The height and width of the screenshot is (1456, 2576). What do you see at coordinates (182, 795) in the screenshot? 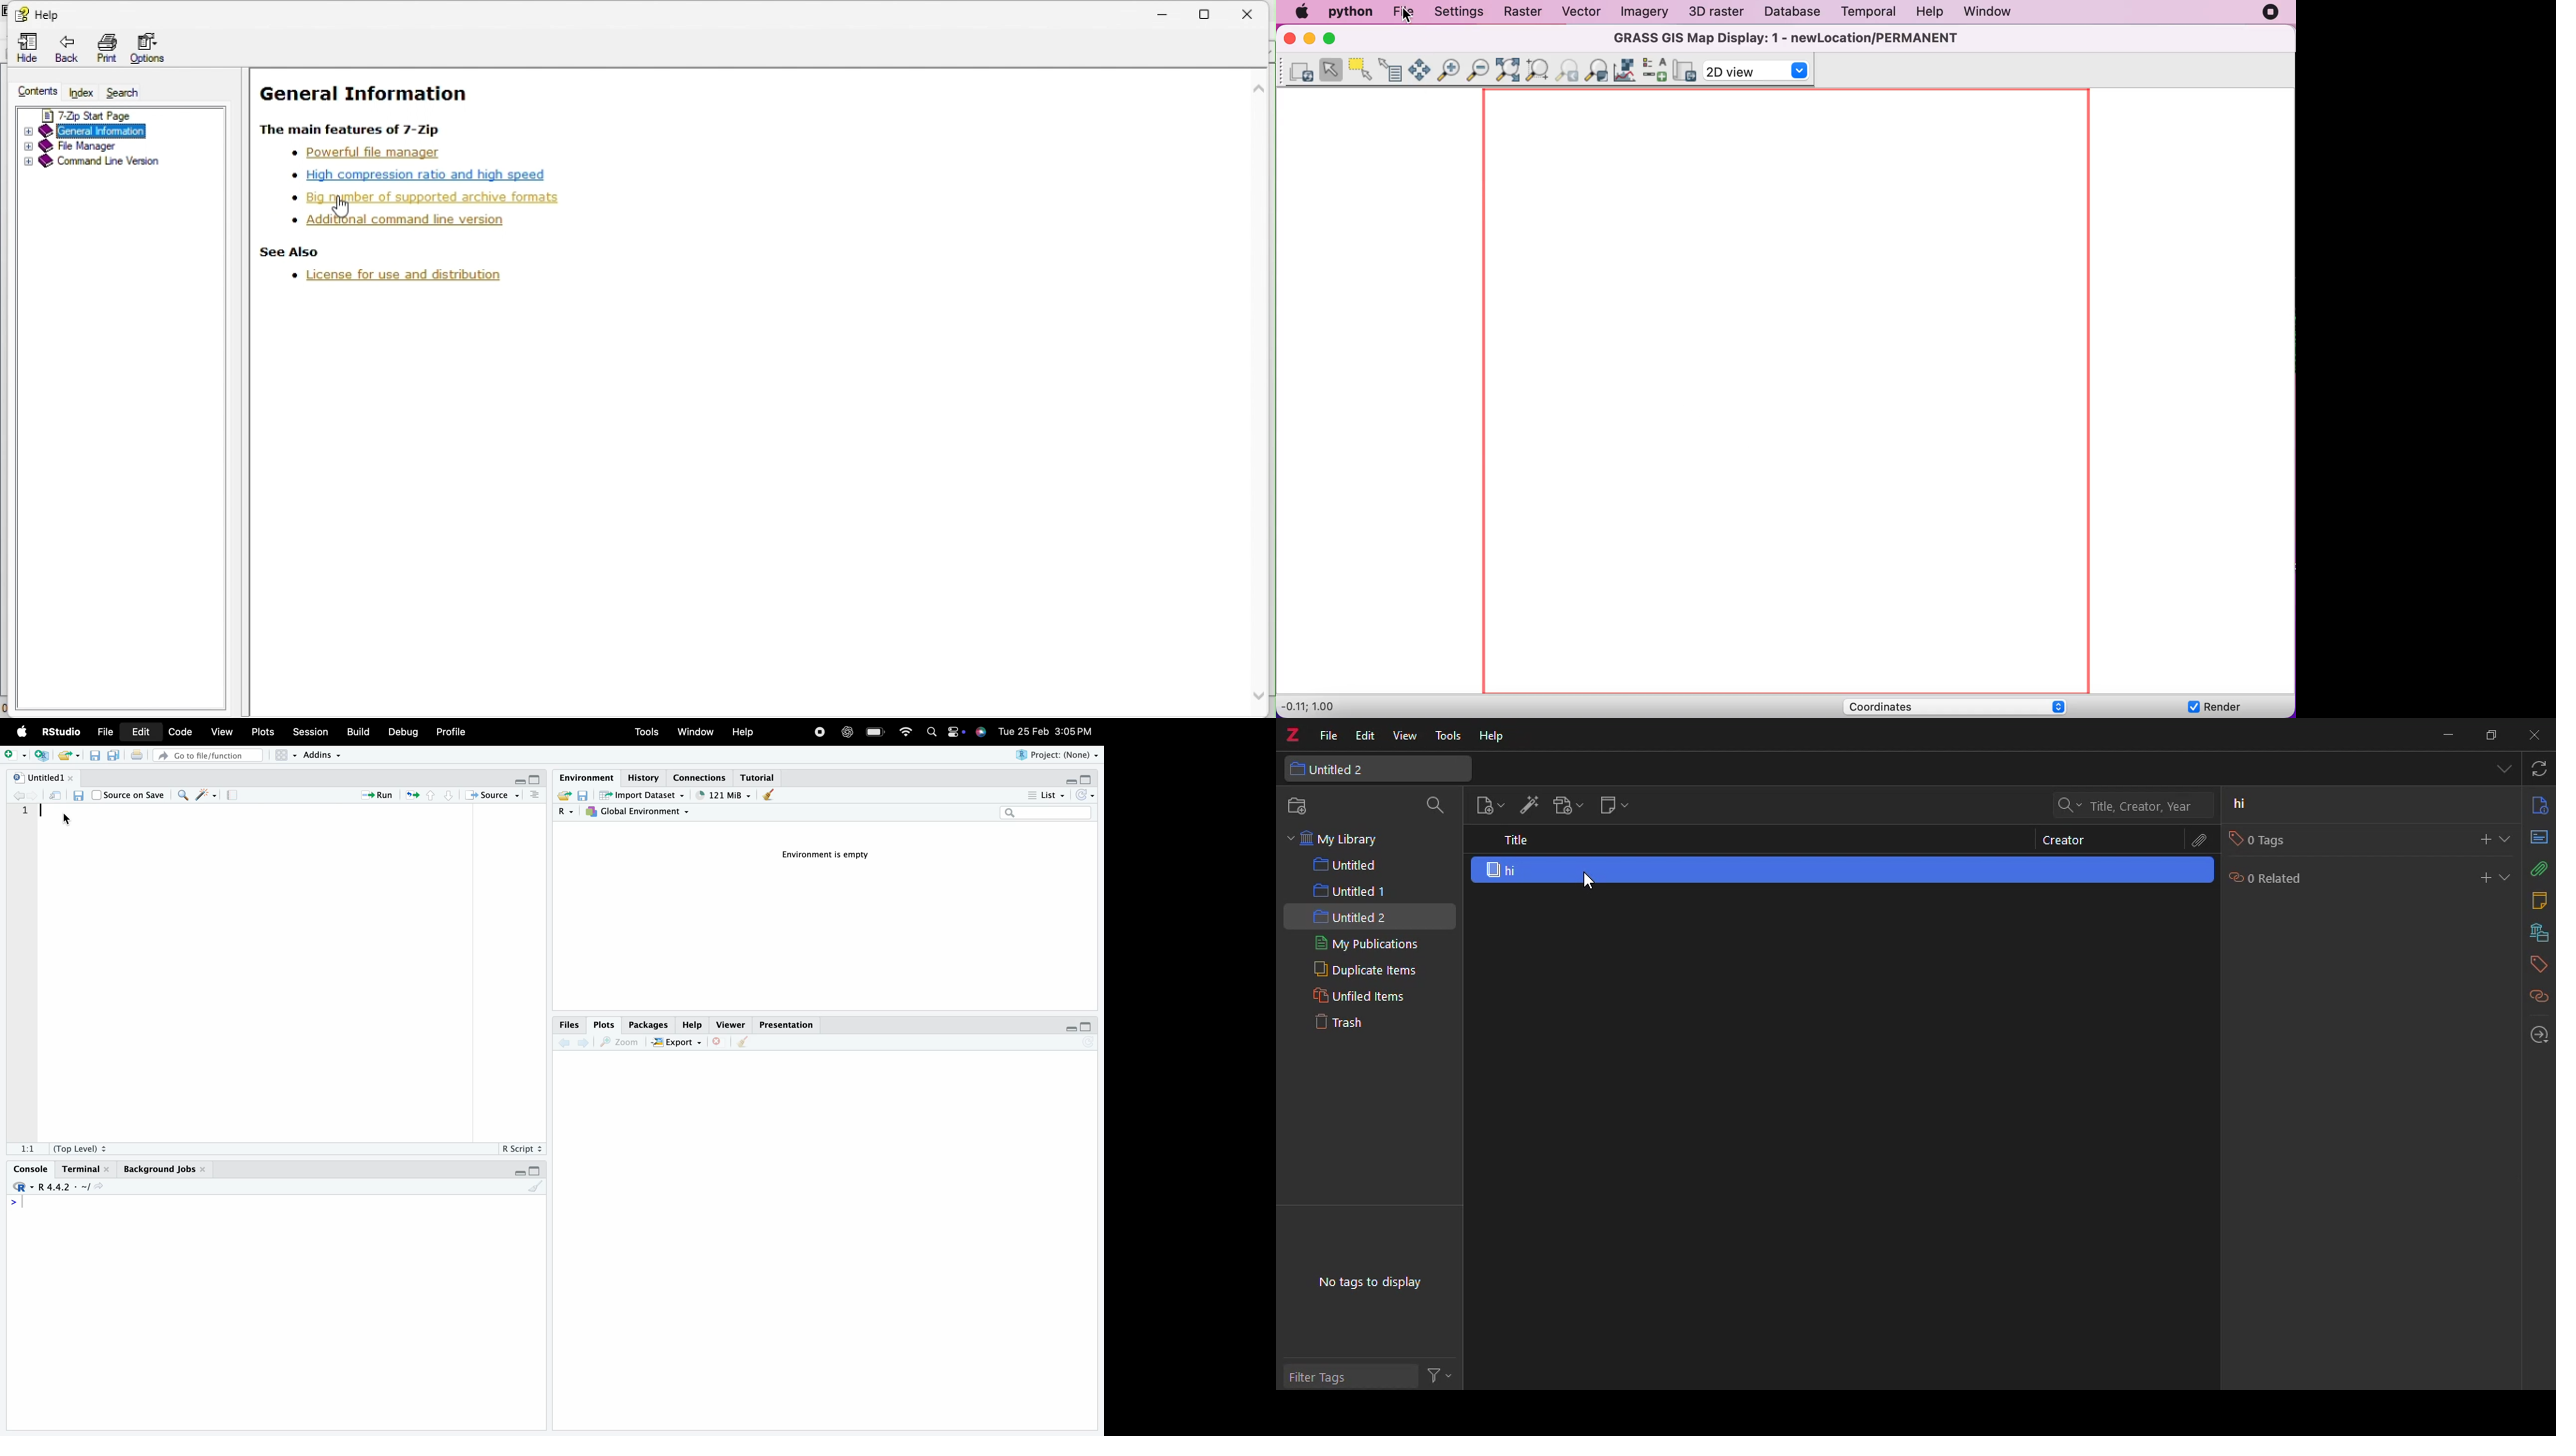
I see `Find/Replace` at bounding box center [182, 795].